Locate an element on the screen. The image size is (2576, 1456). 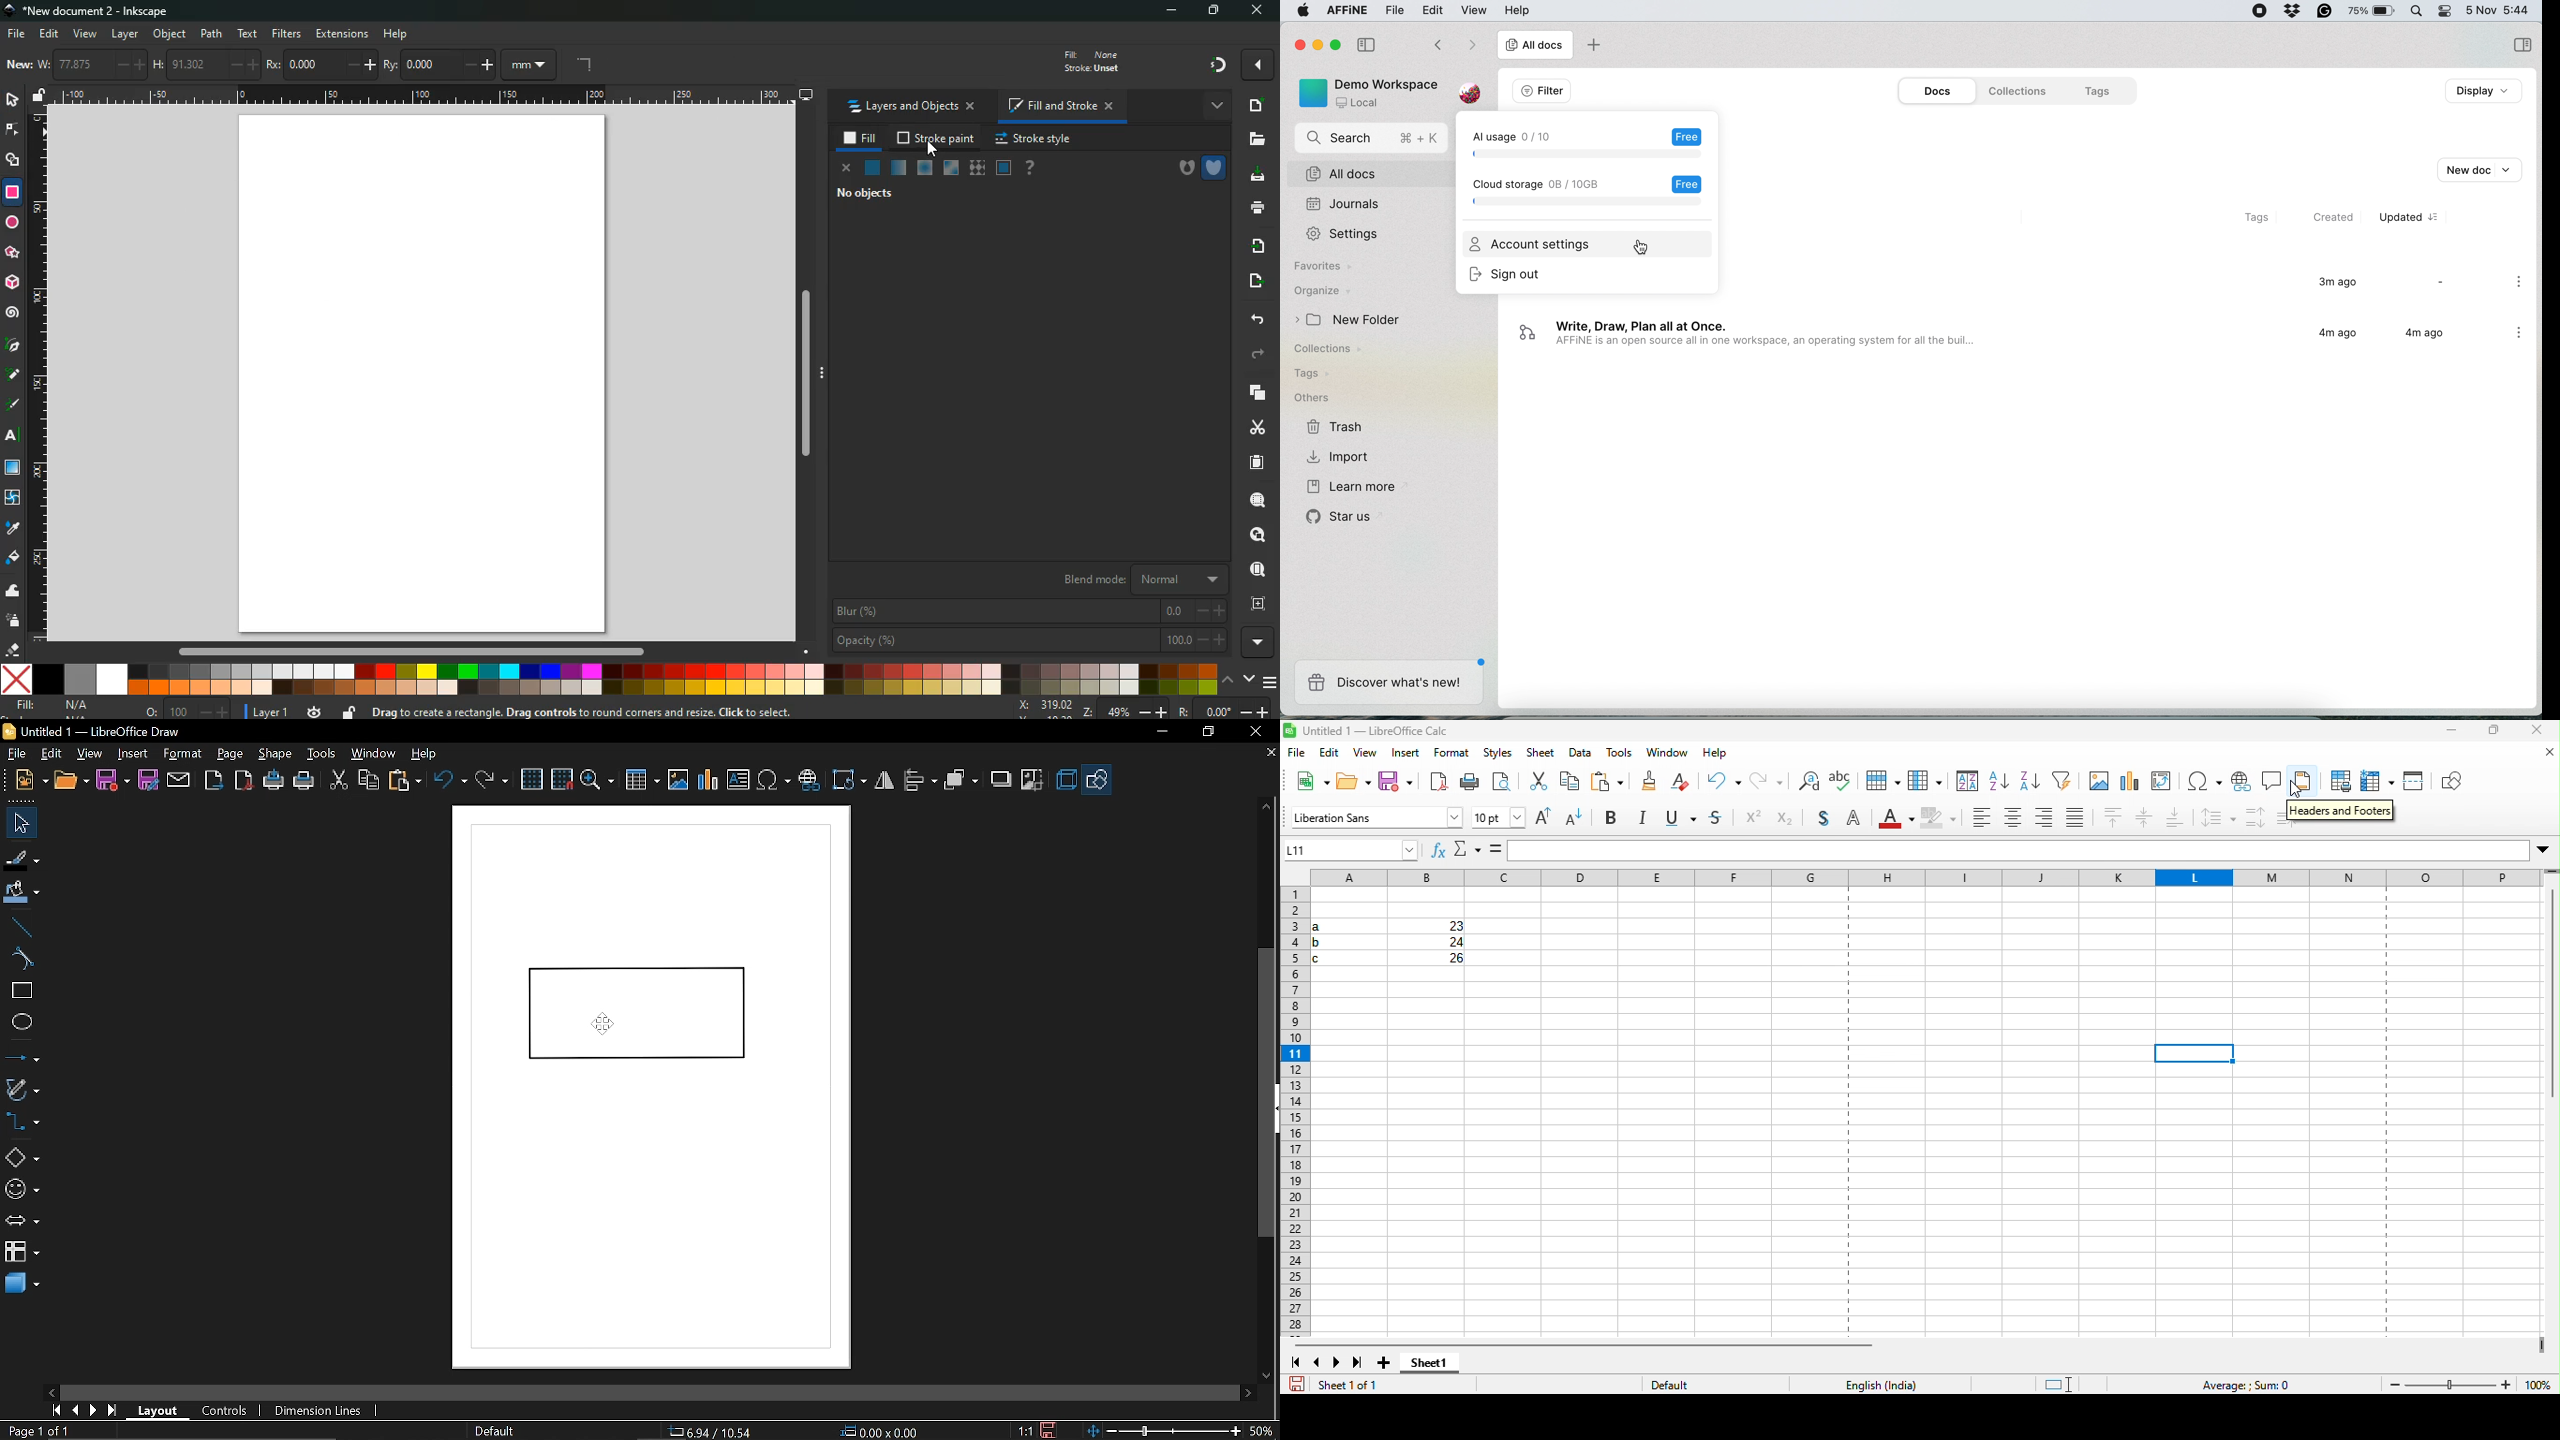
MOve up is located at coordinates (1267, 807).